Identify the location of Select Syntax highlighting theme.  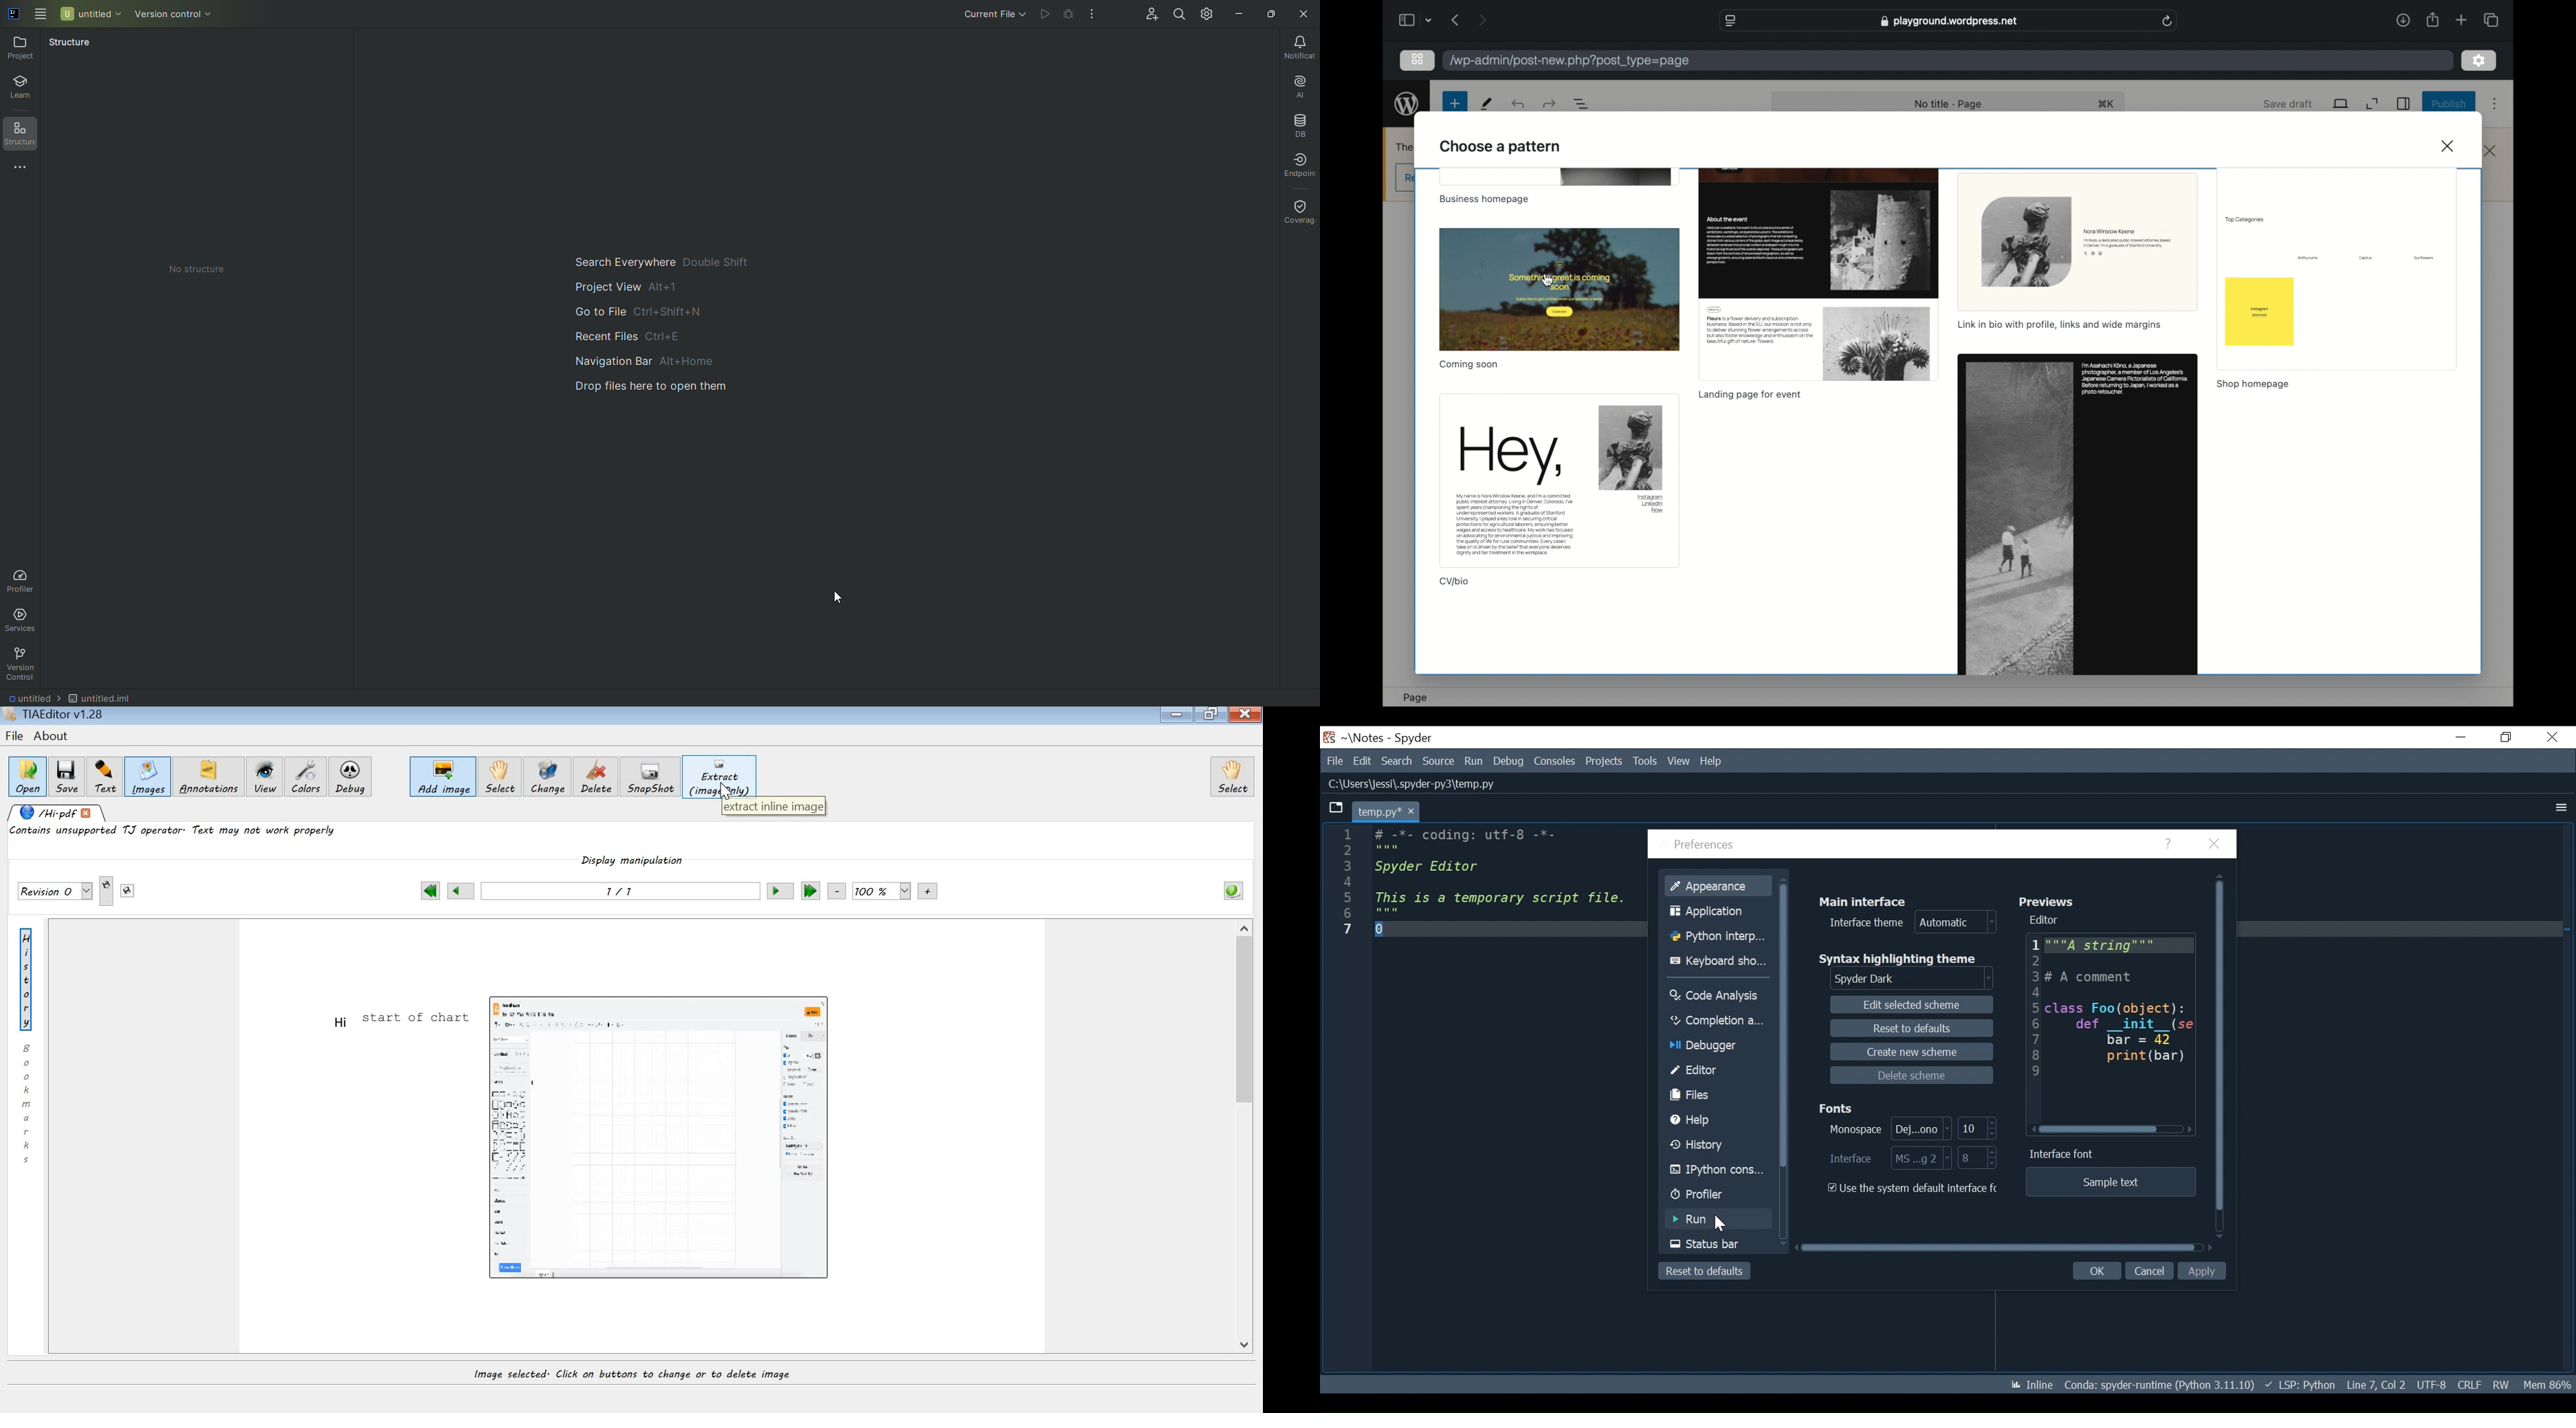
(1904, 980).